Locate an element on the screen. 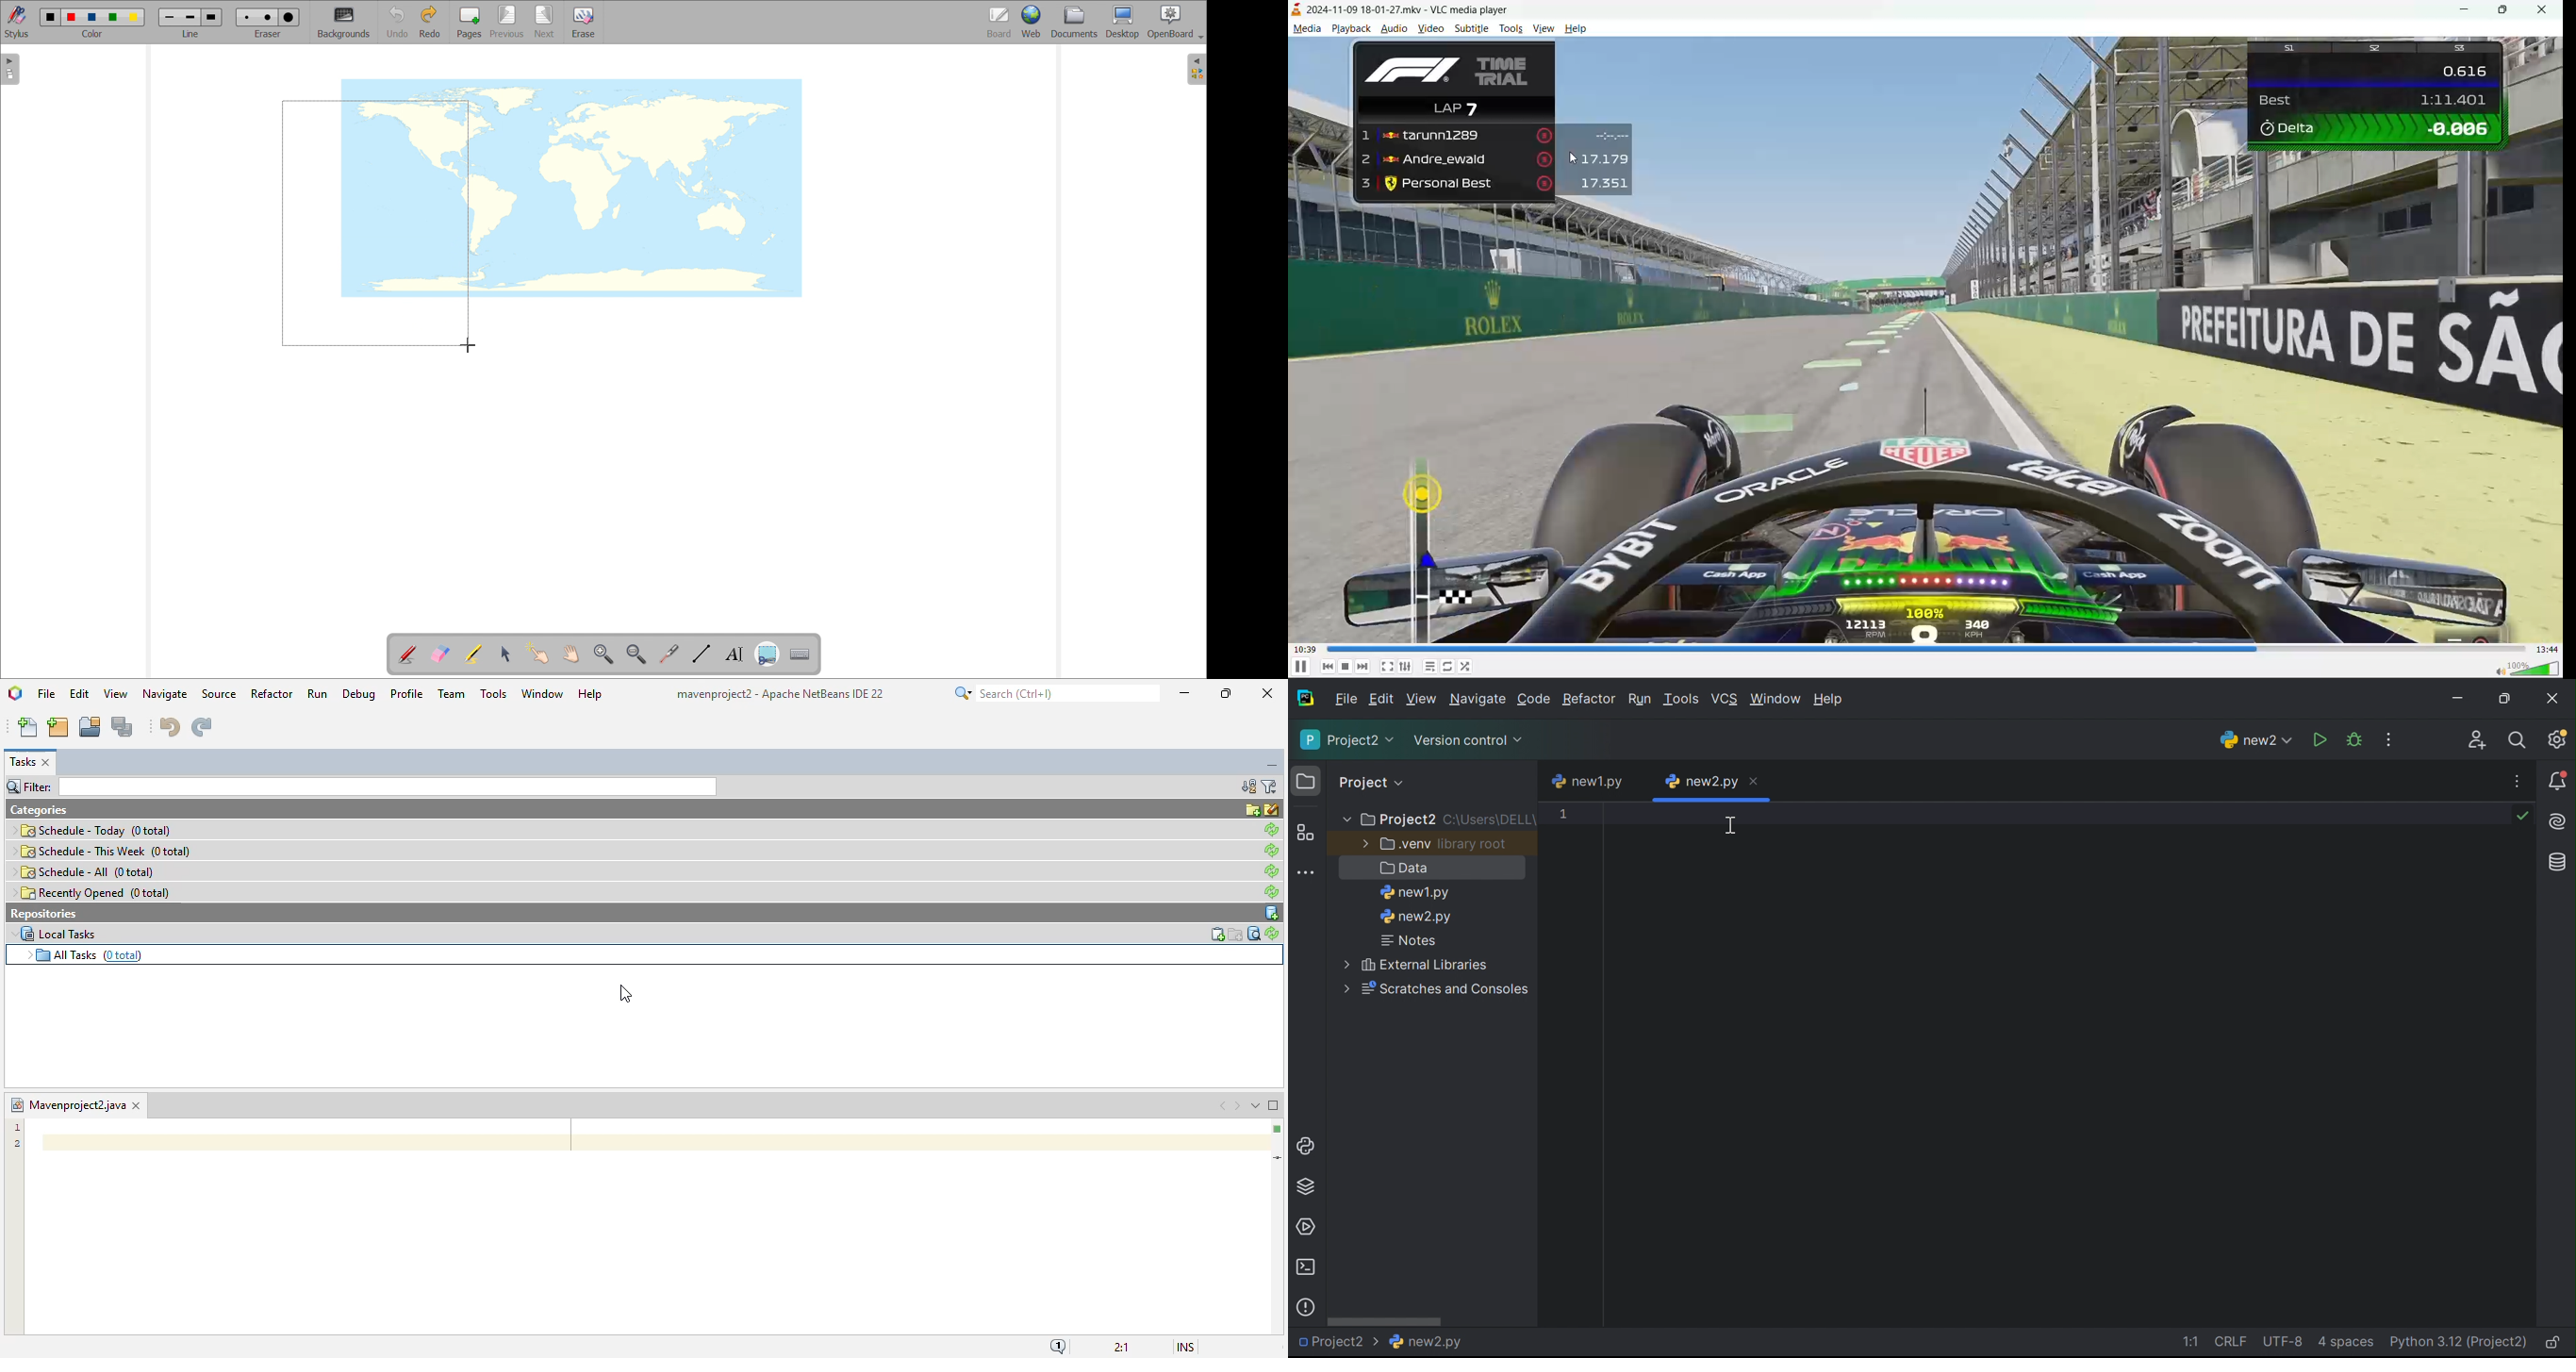  random is located at coordinates (1471, 667).